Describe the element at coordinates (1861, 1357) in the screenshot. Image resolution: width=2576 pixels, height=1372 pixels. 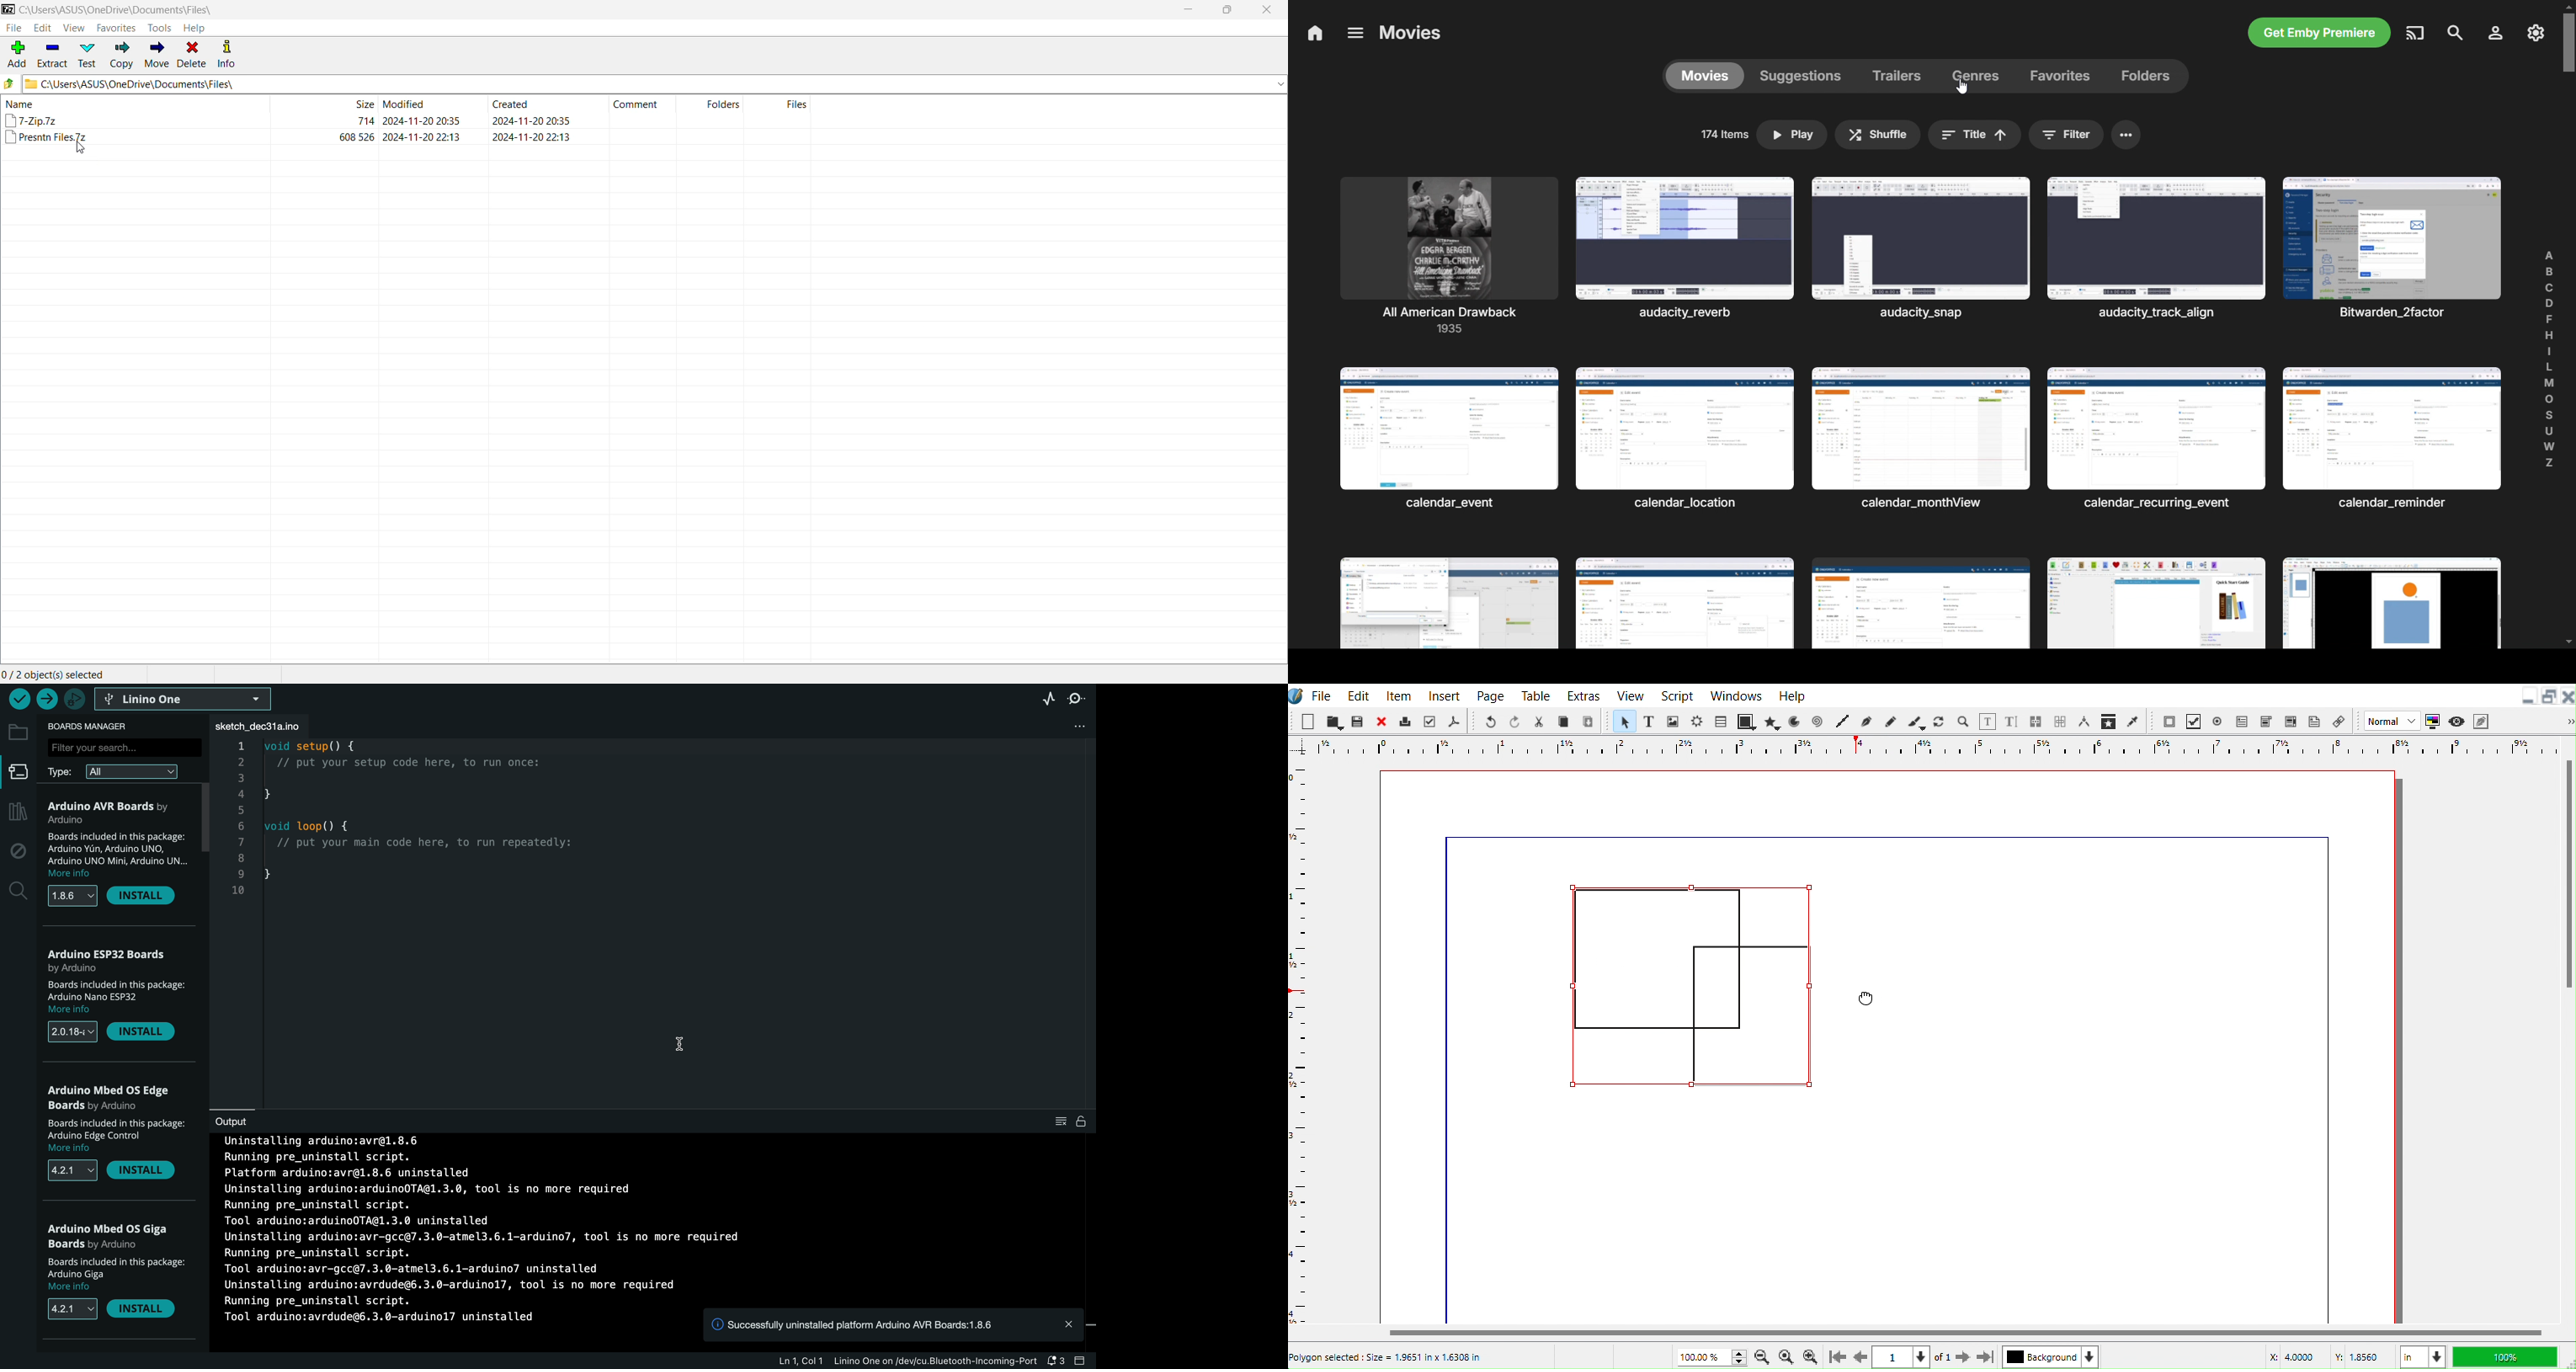
I see `Go to previous Page` at that location.